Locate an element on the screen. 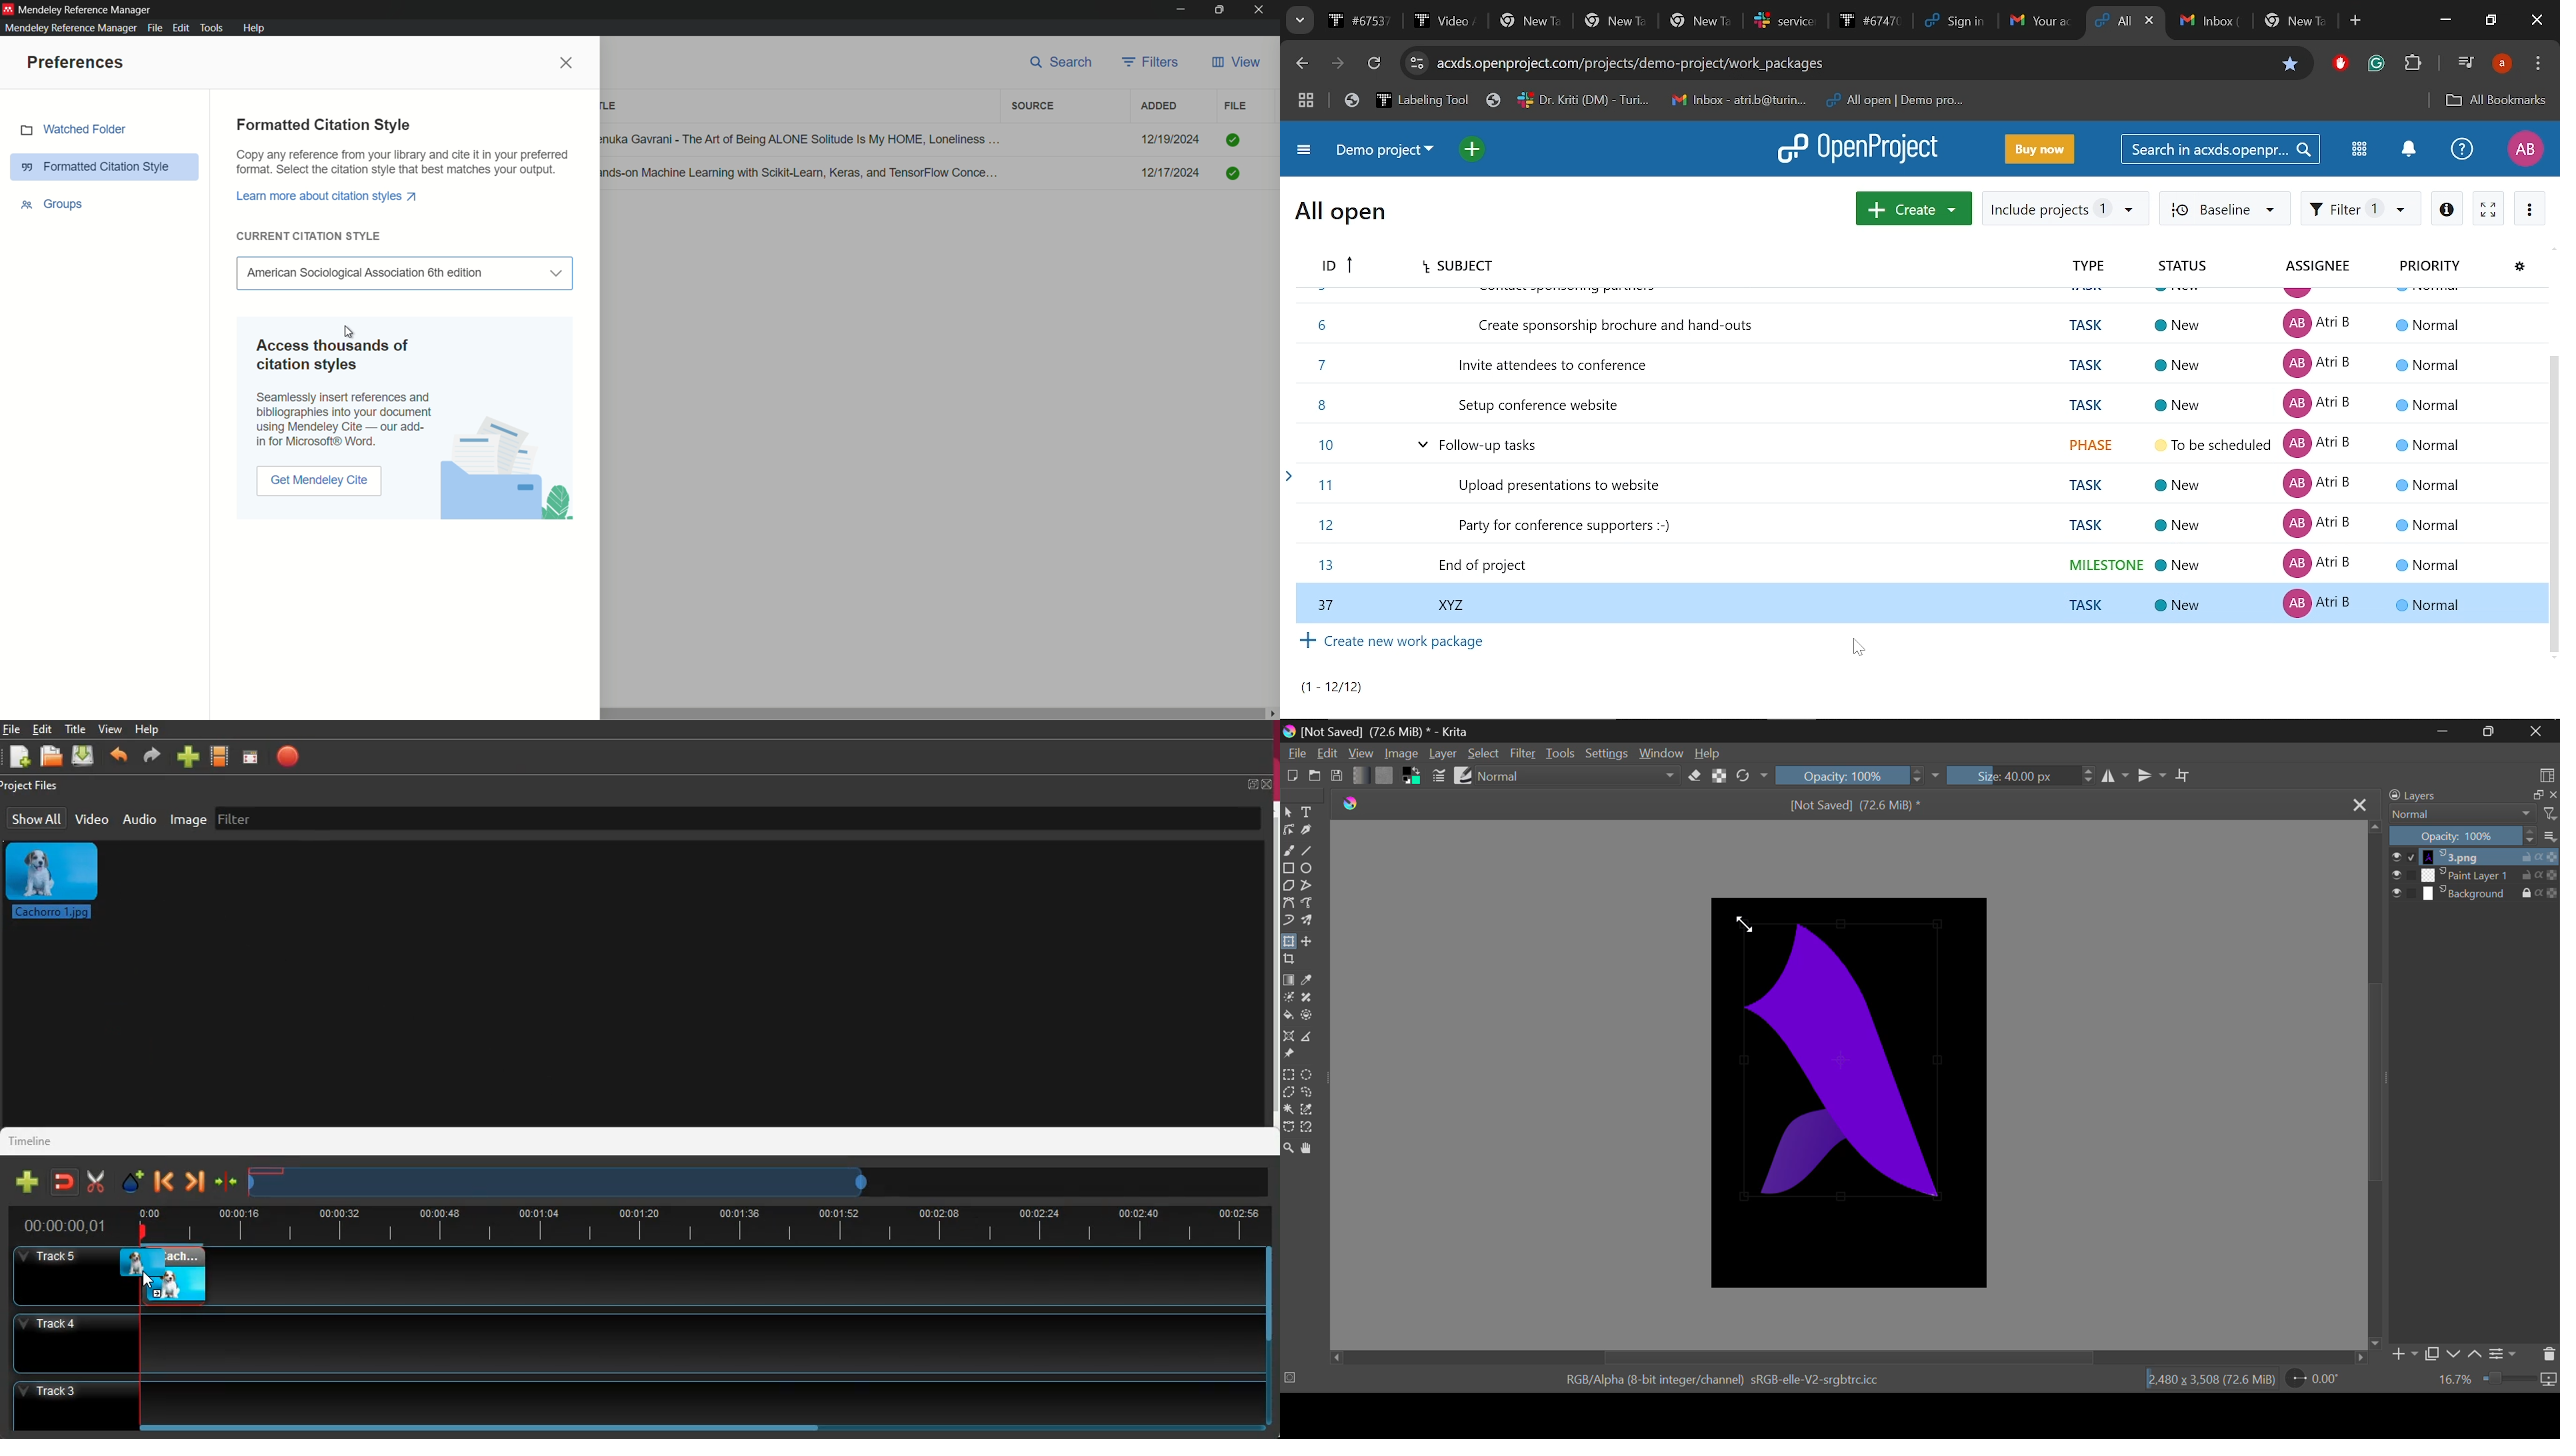 The image size is (2576, 1456). Image Selection Edited is located at coordinates (1851, 1062).